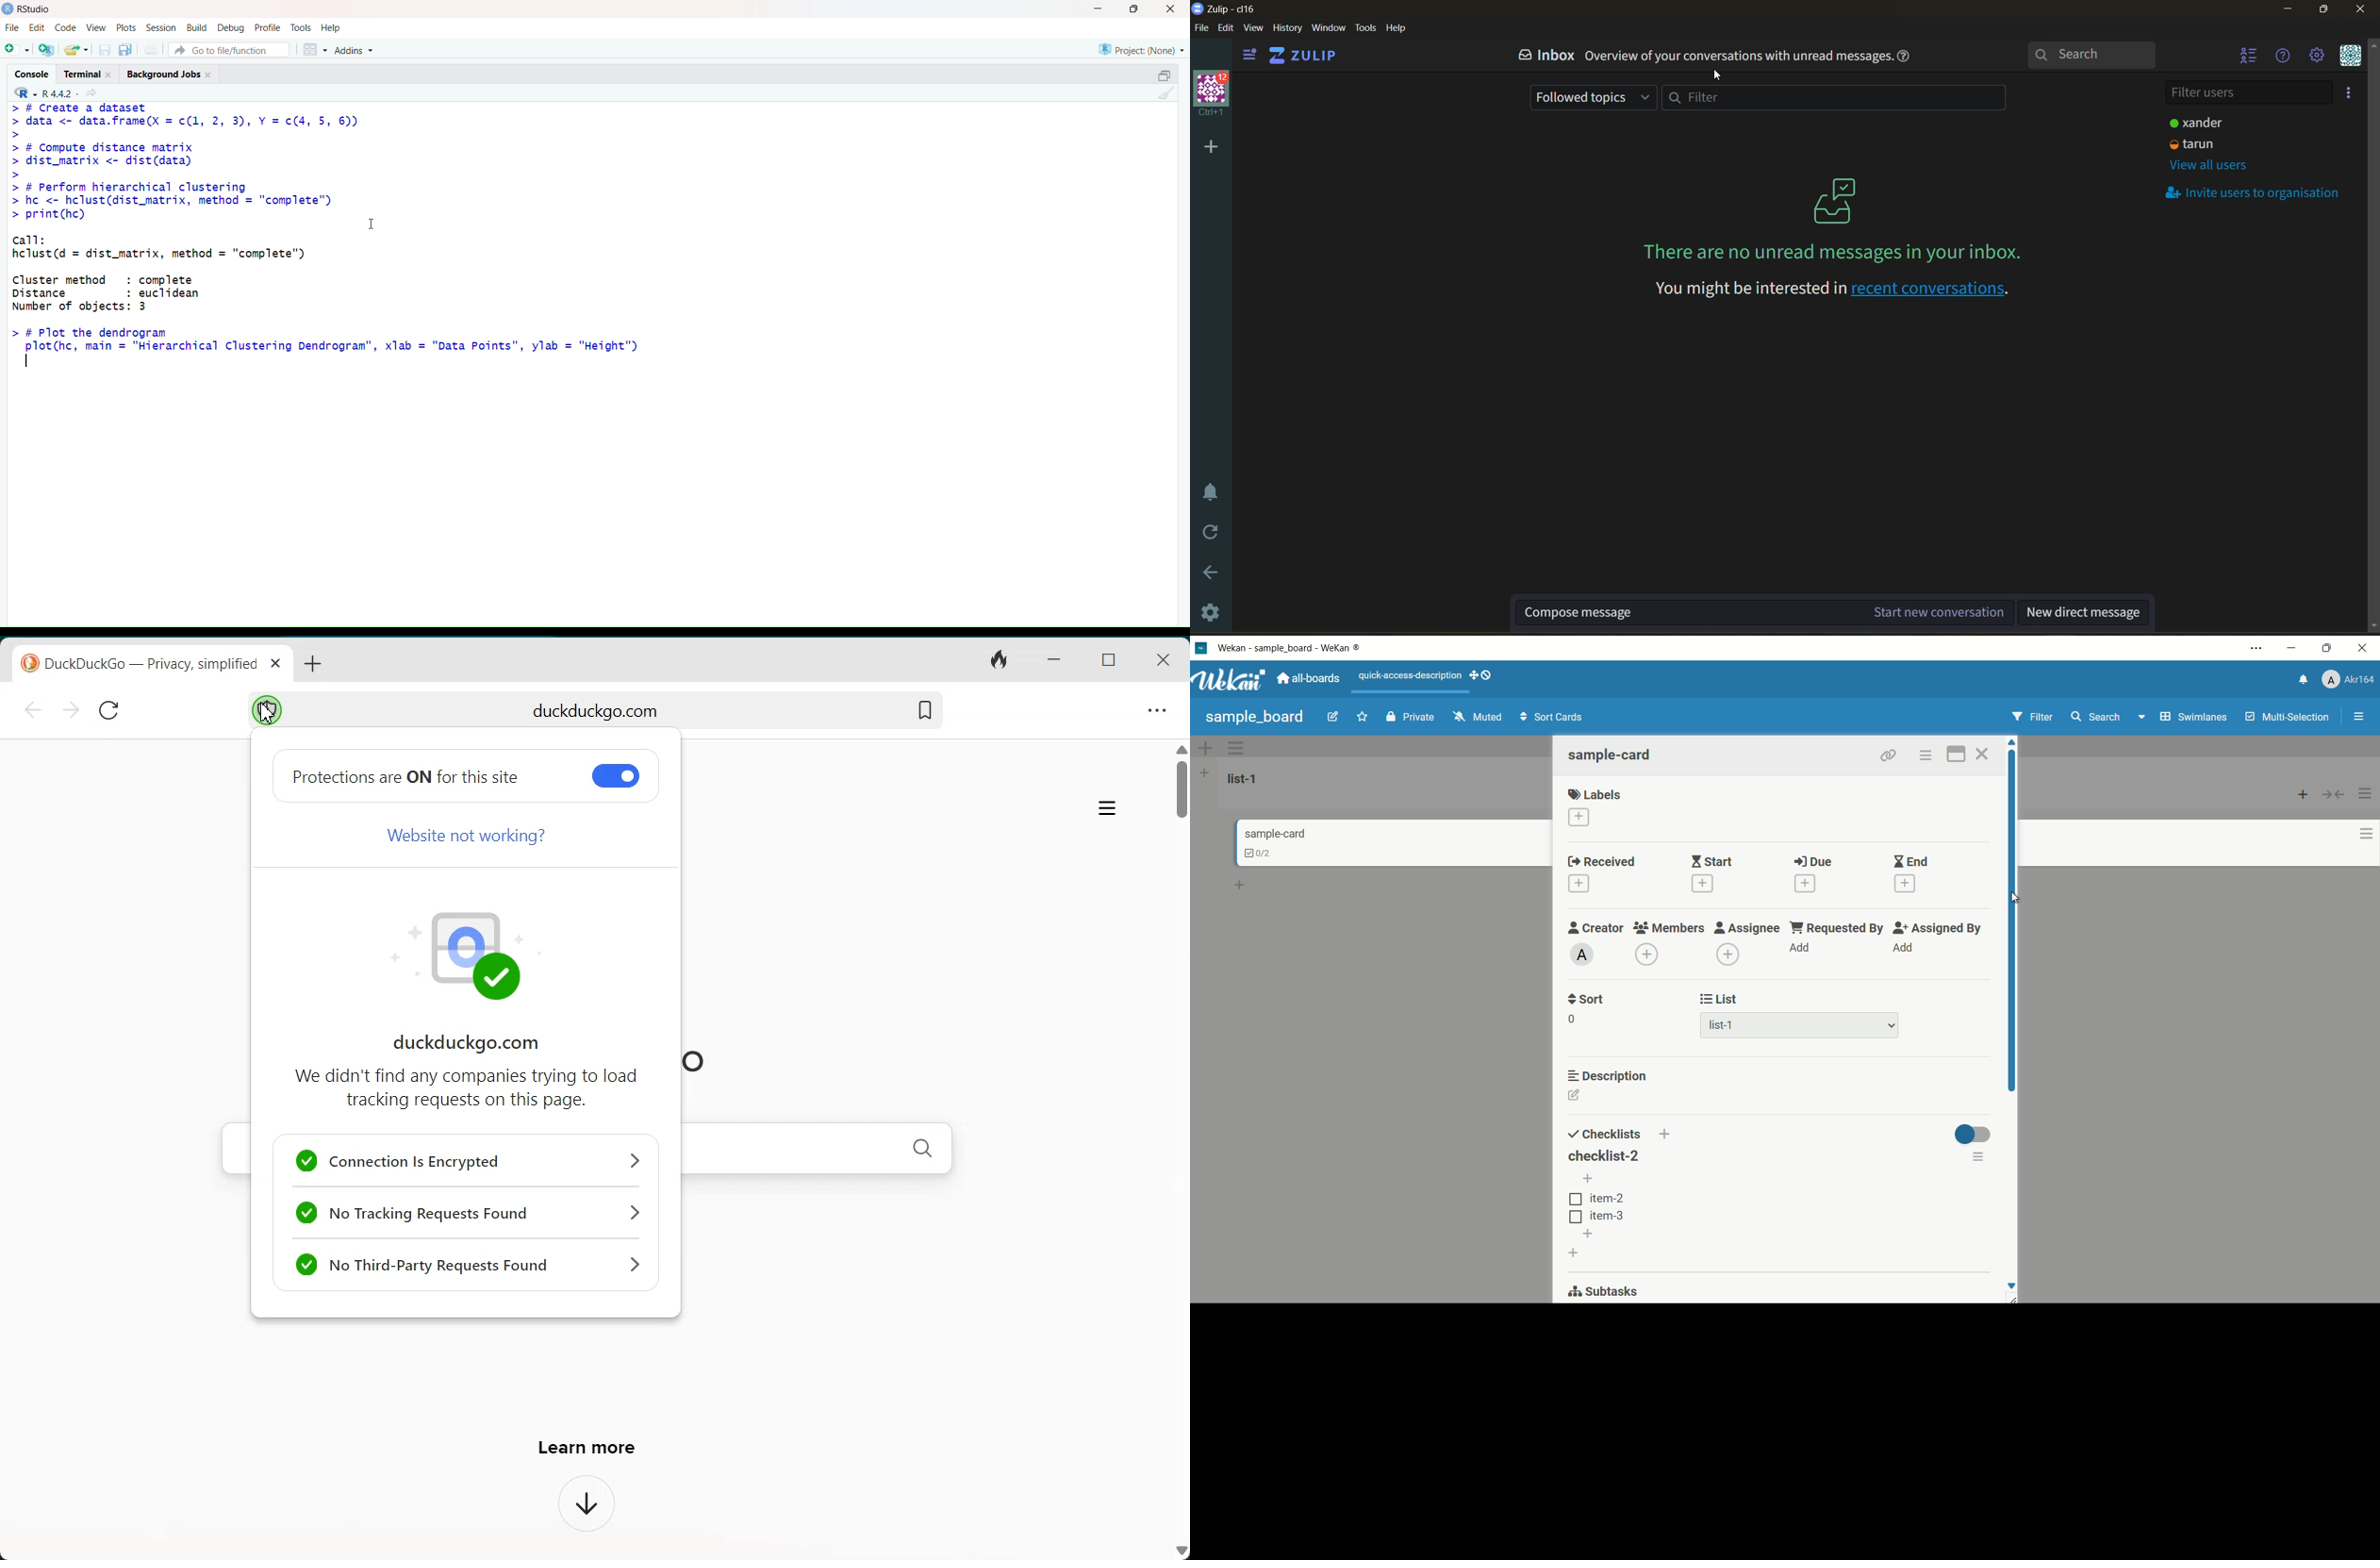  Describe the element at coordinates (1691, 55) in the screenshot. I see `inbox overview of your conversation with unread messages` at that location.